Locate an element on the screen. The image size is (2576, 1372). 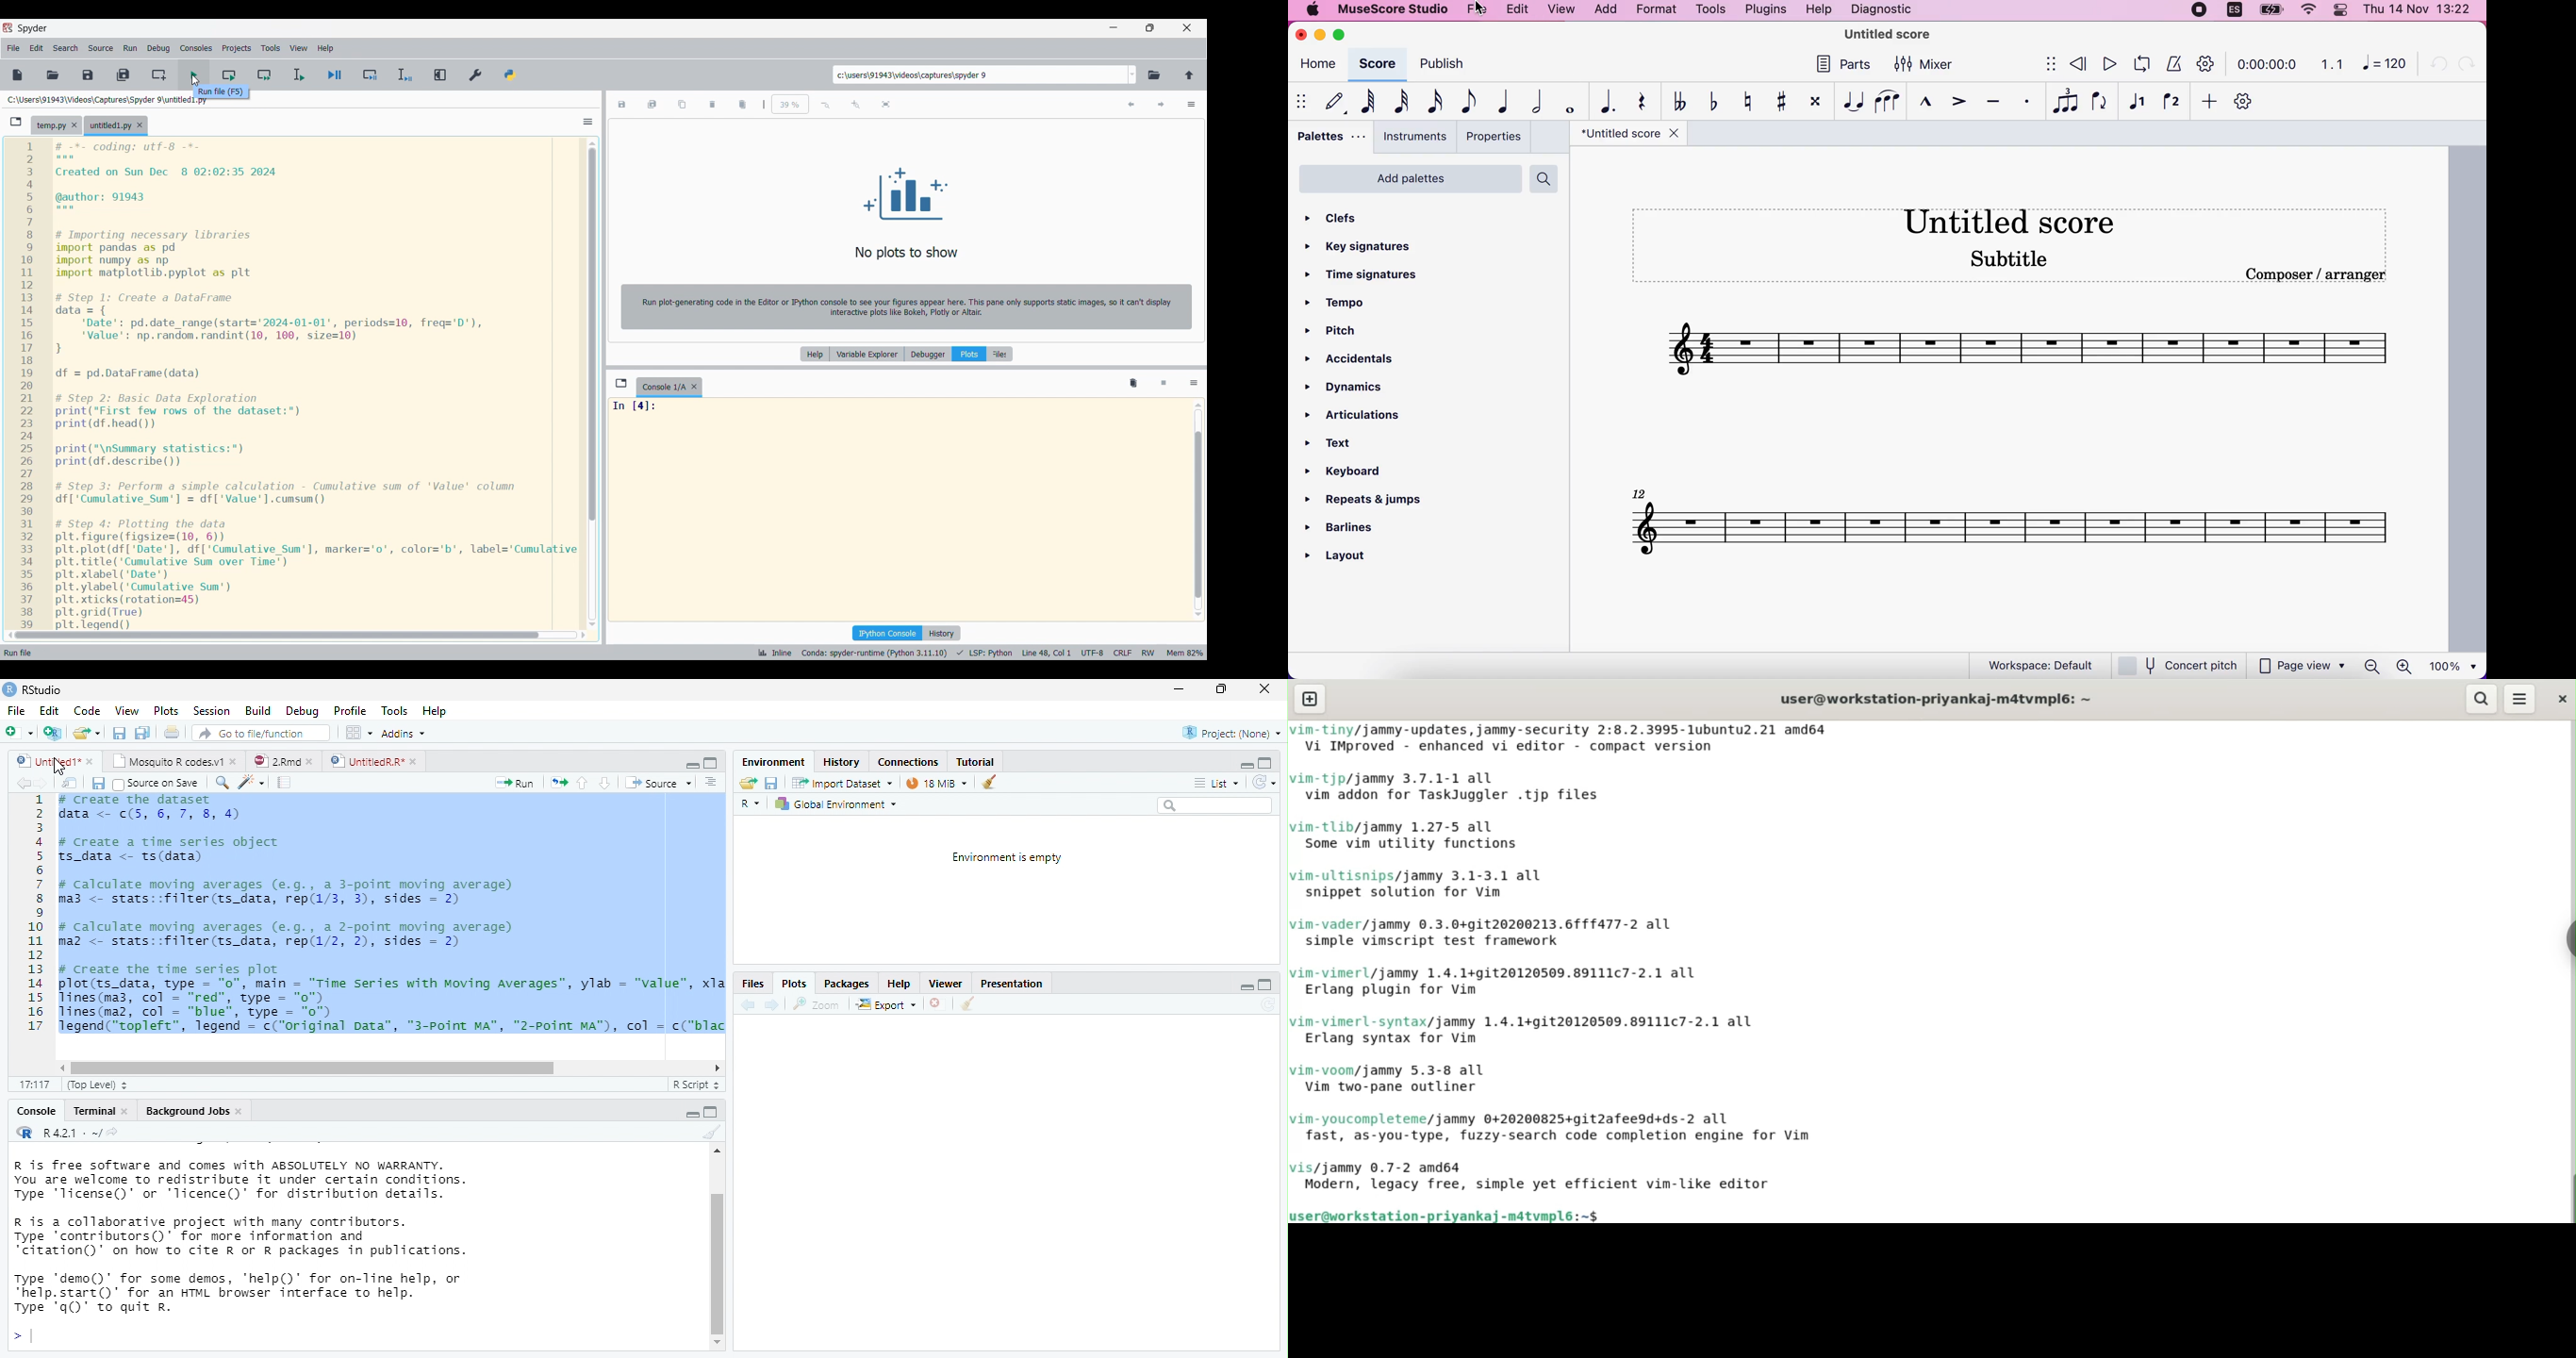
Connections is located at coordinates (907, 762).